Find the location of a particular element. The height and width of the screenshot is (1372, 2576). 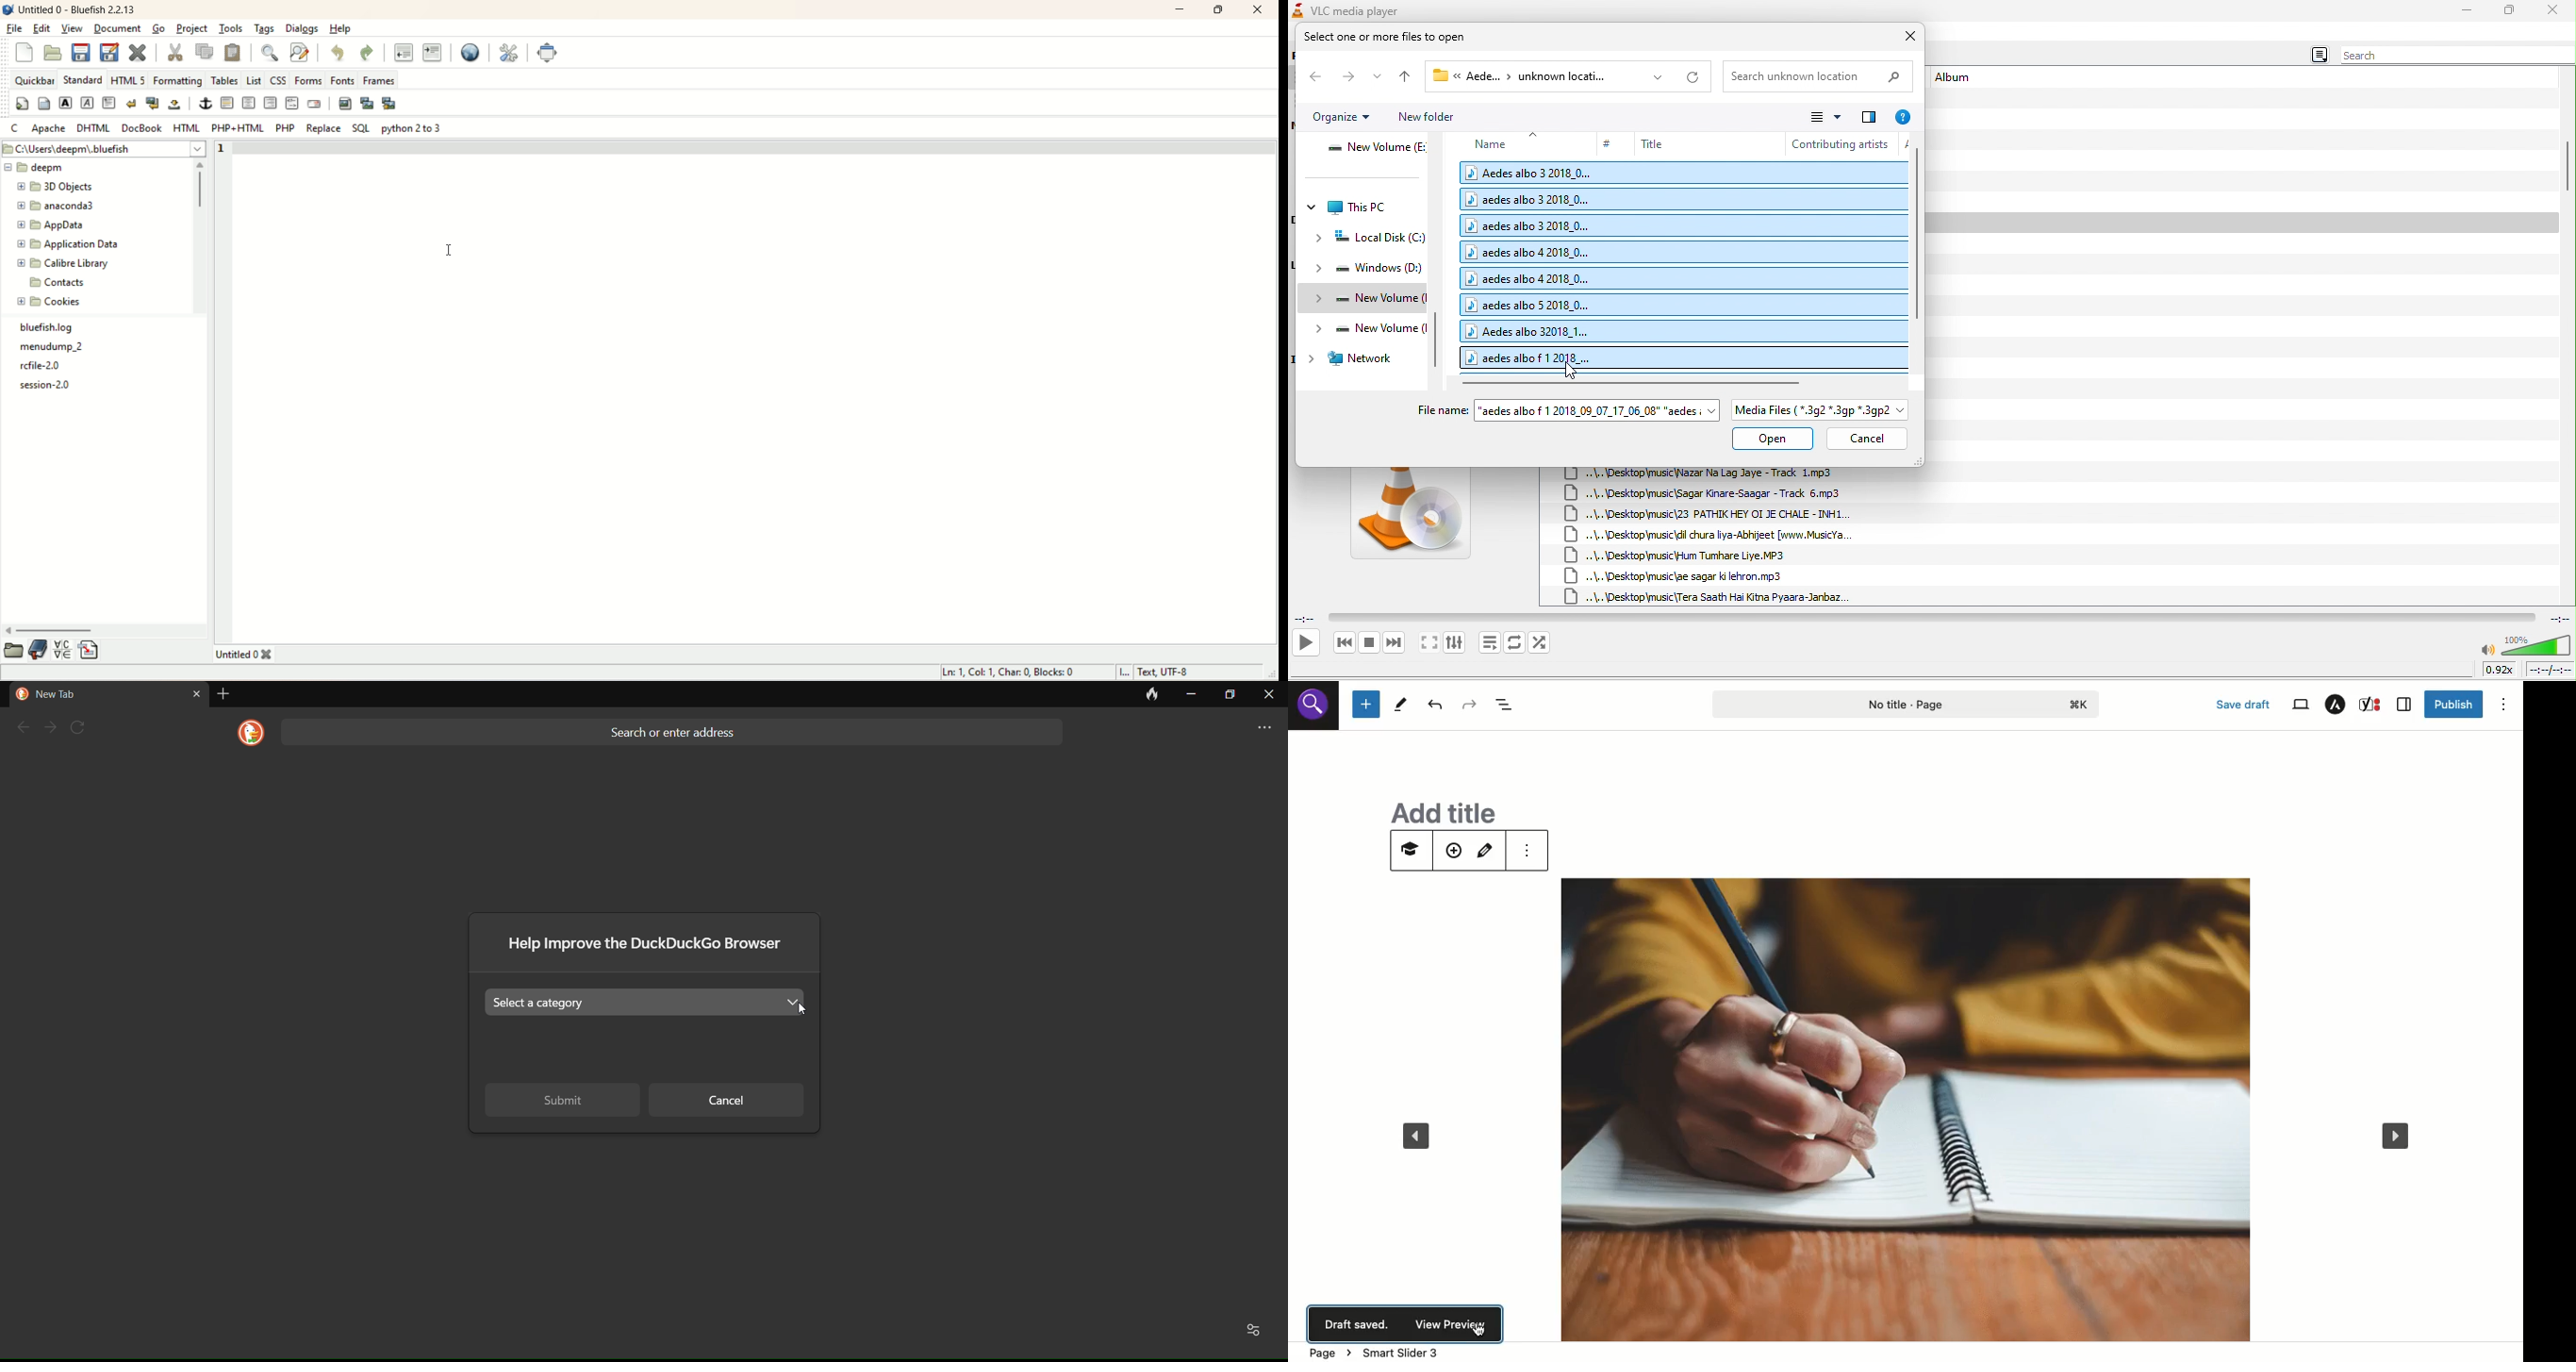

tables is located at coordinates (224, 80).